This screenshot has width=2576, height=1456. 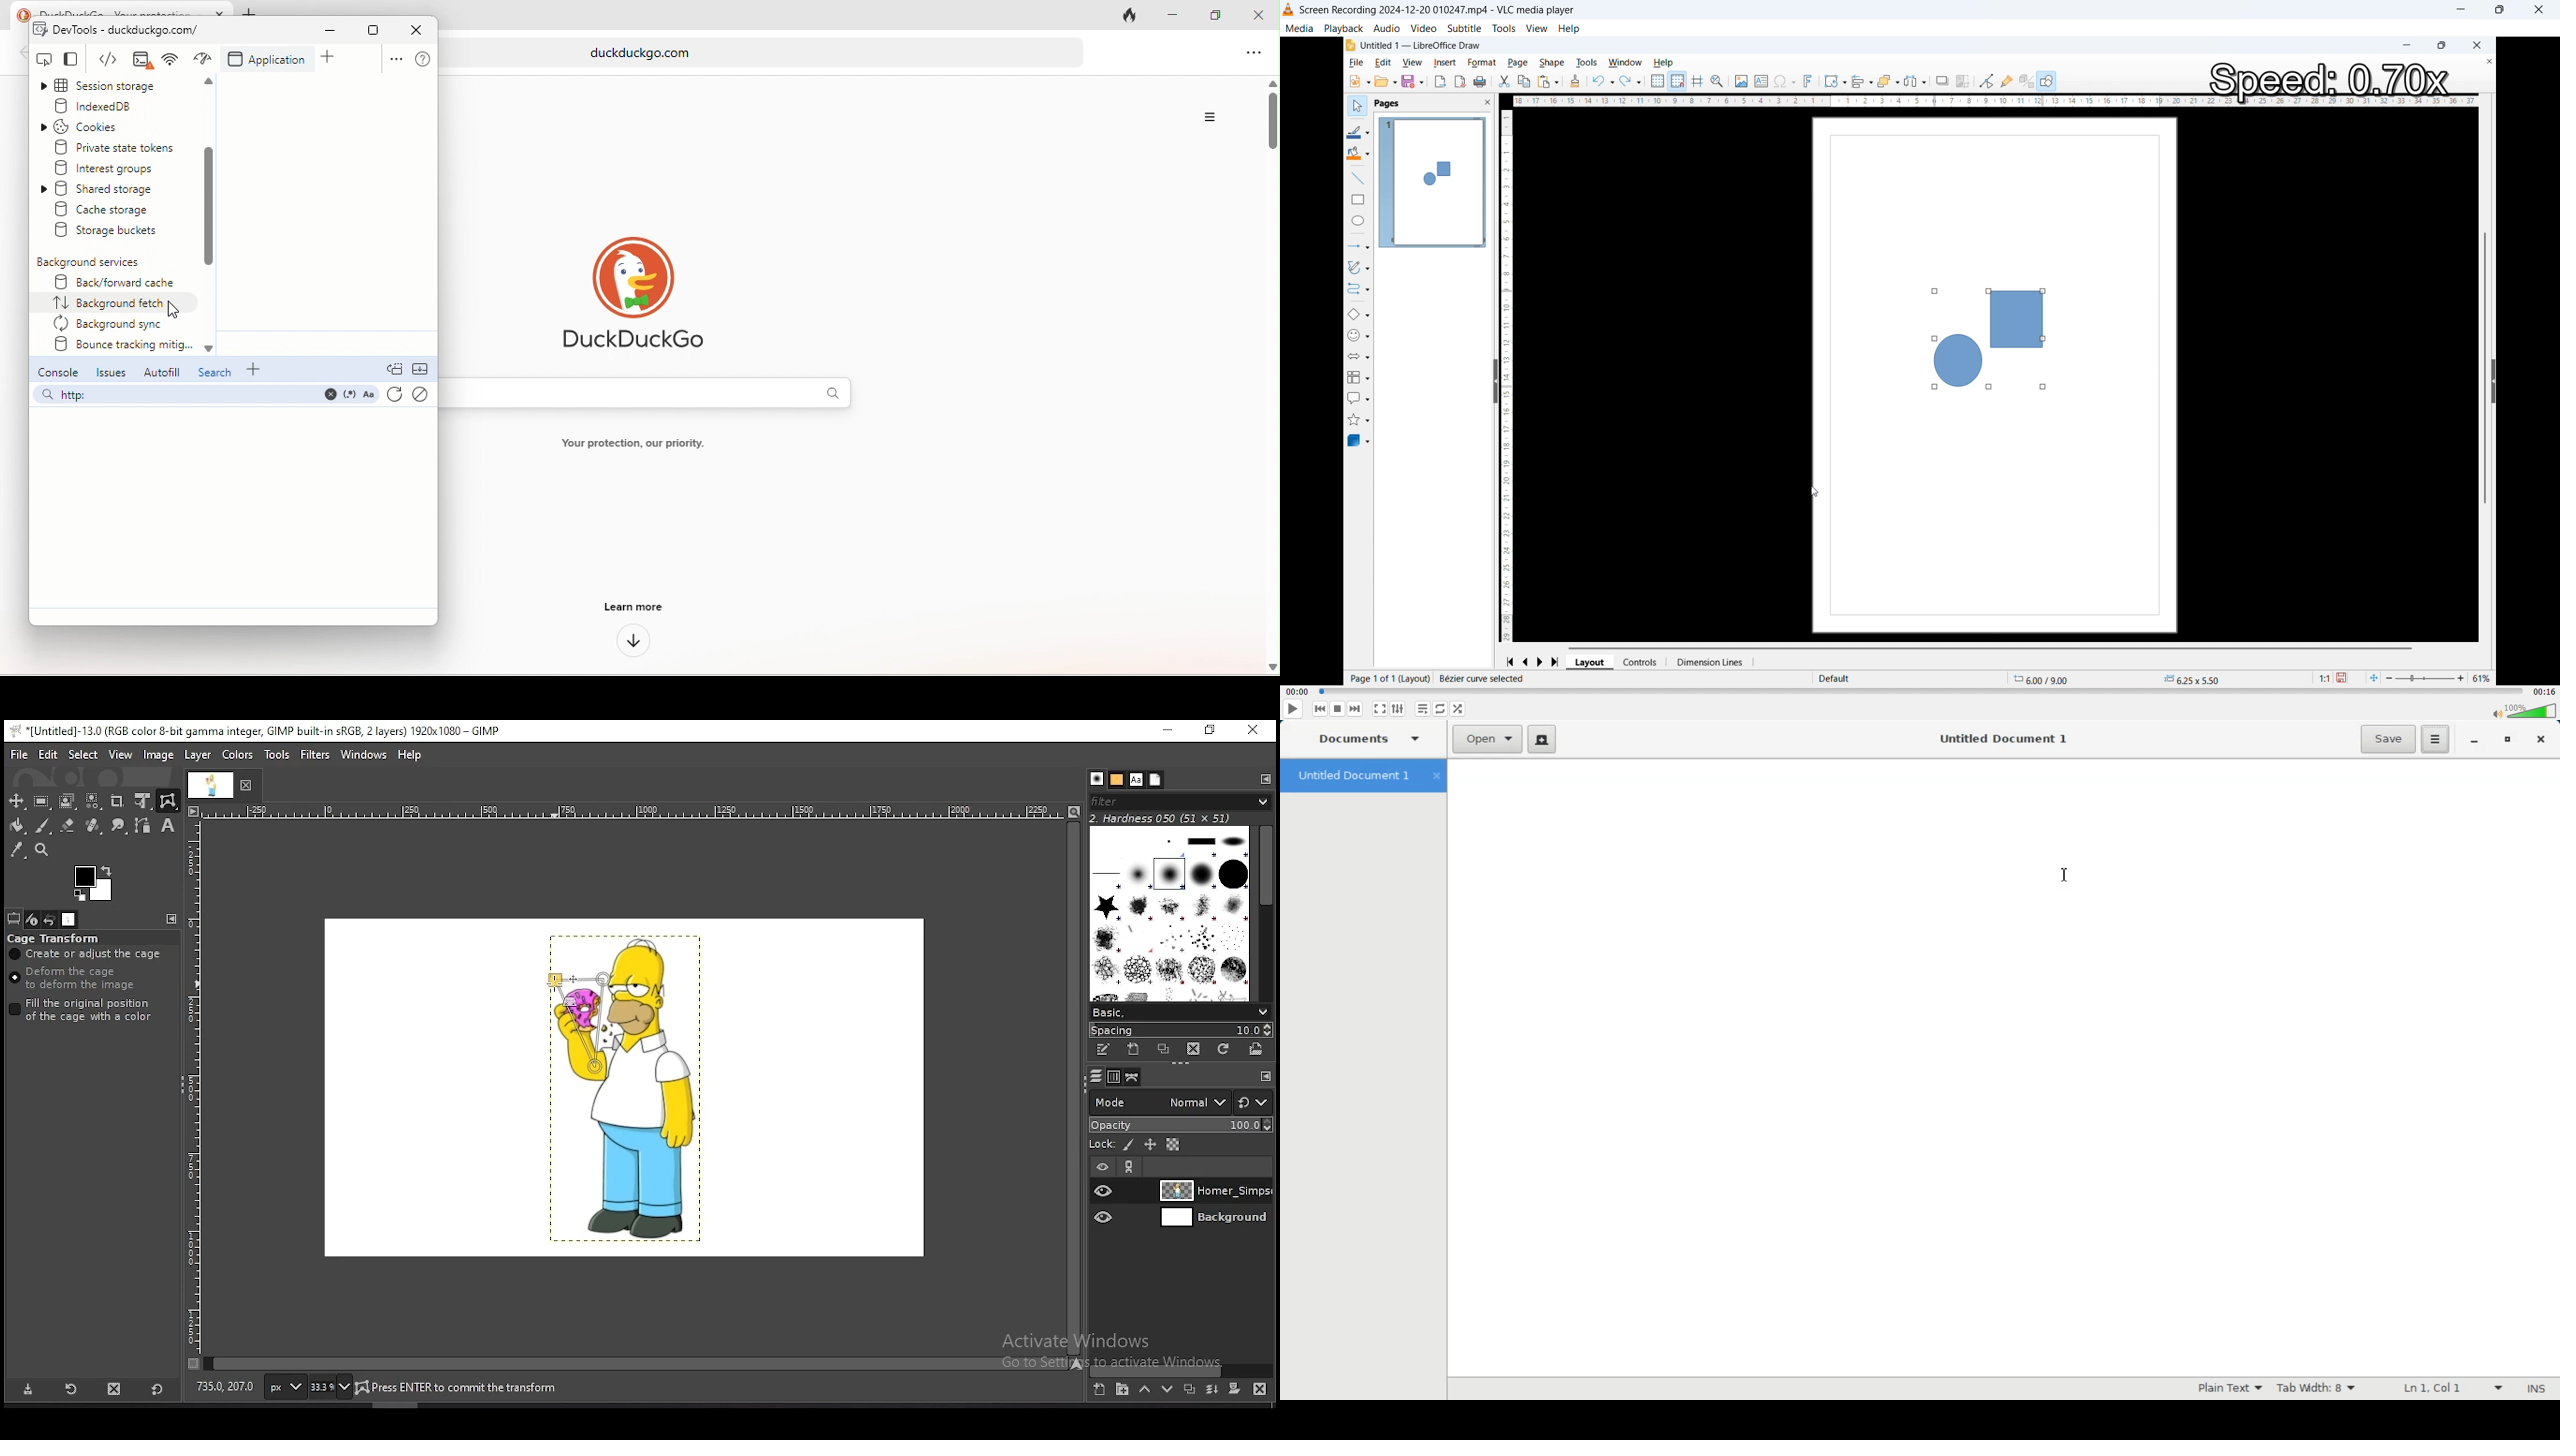 I want to click on lock alpha channel, so click(x=1172, y=1146).